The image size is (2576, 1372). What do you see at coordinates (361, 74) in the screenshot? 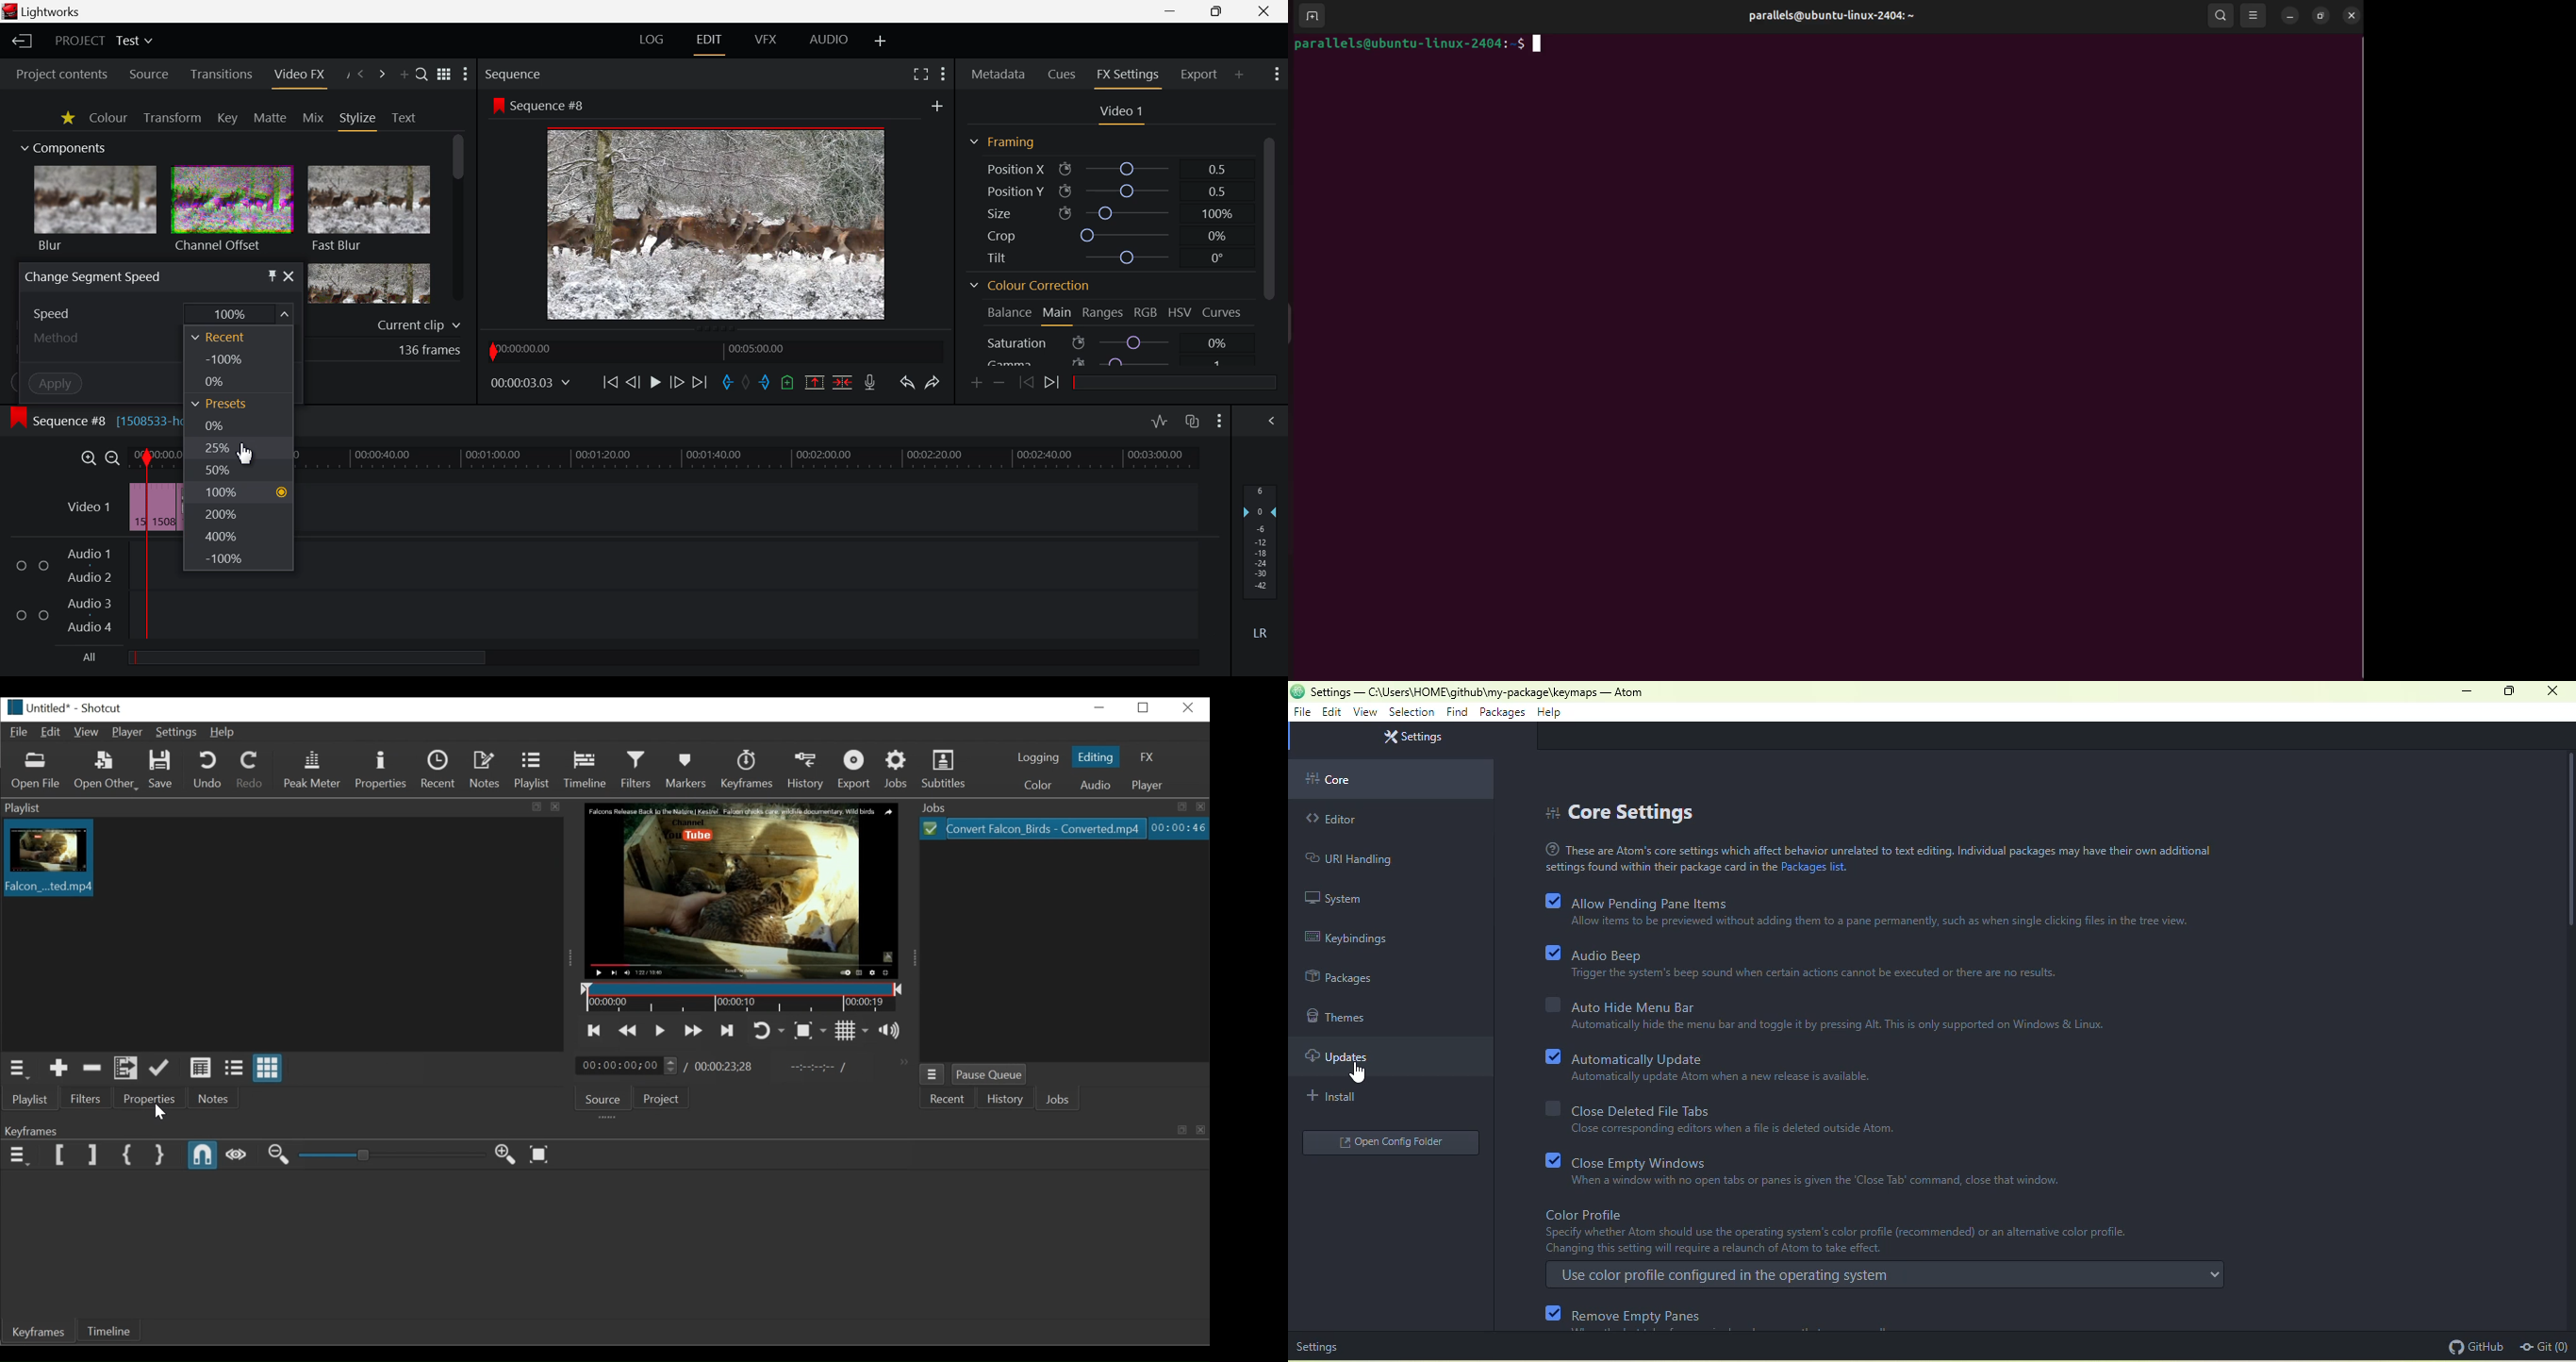
I see `Previous Panel` at bounding box center [361, 74].